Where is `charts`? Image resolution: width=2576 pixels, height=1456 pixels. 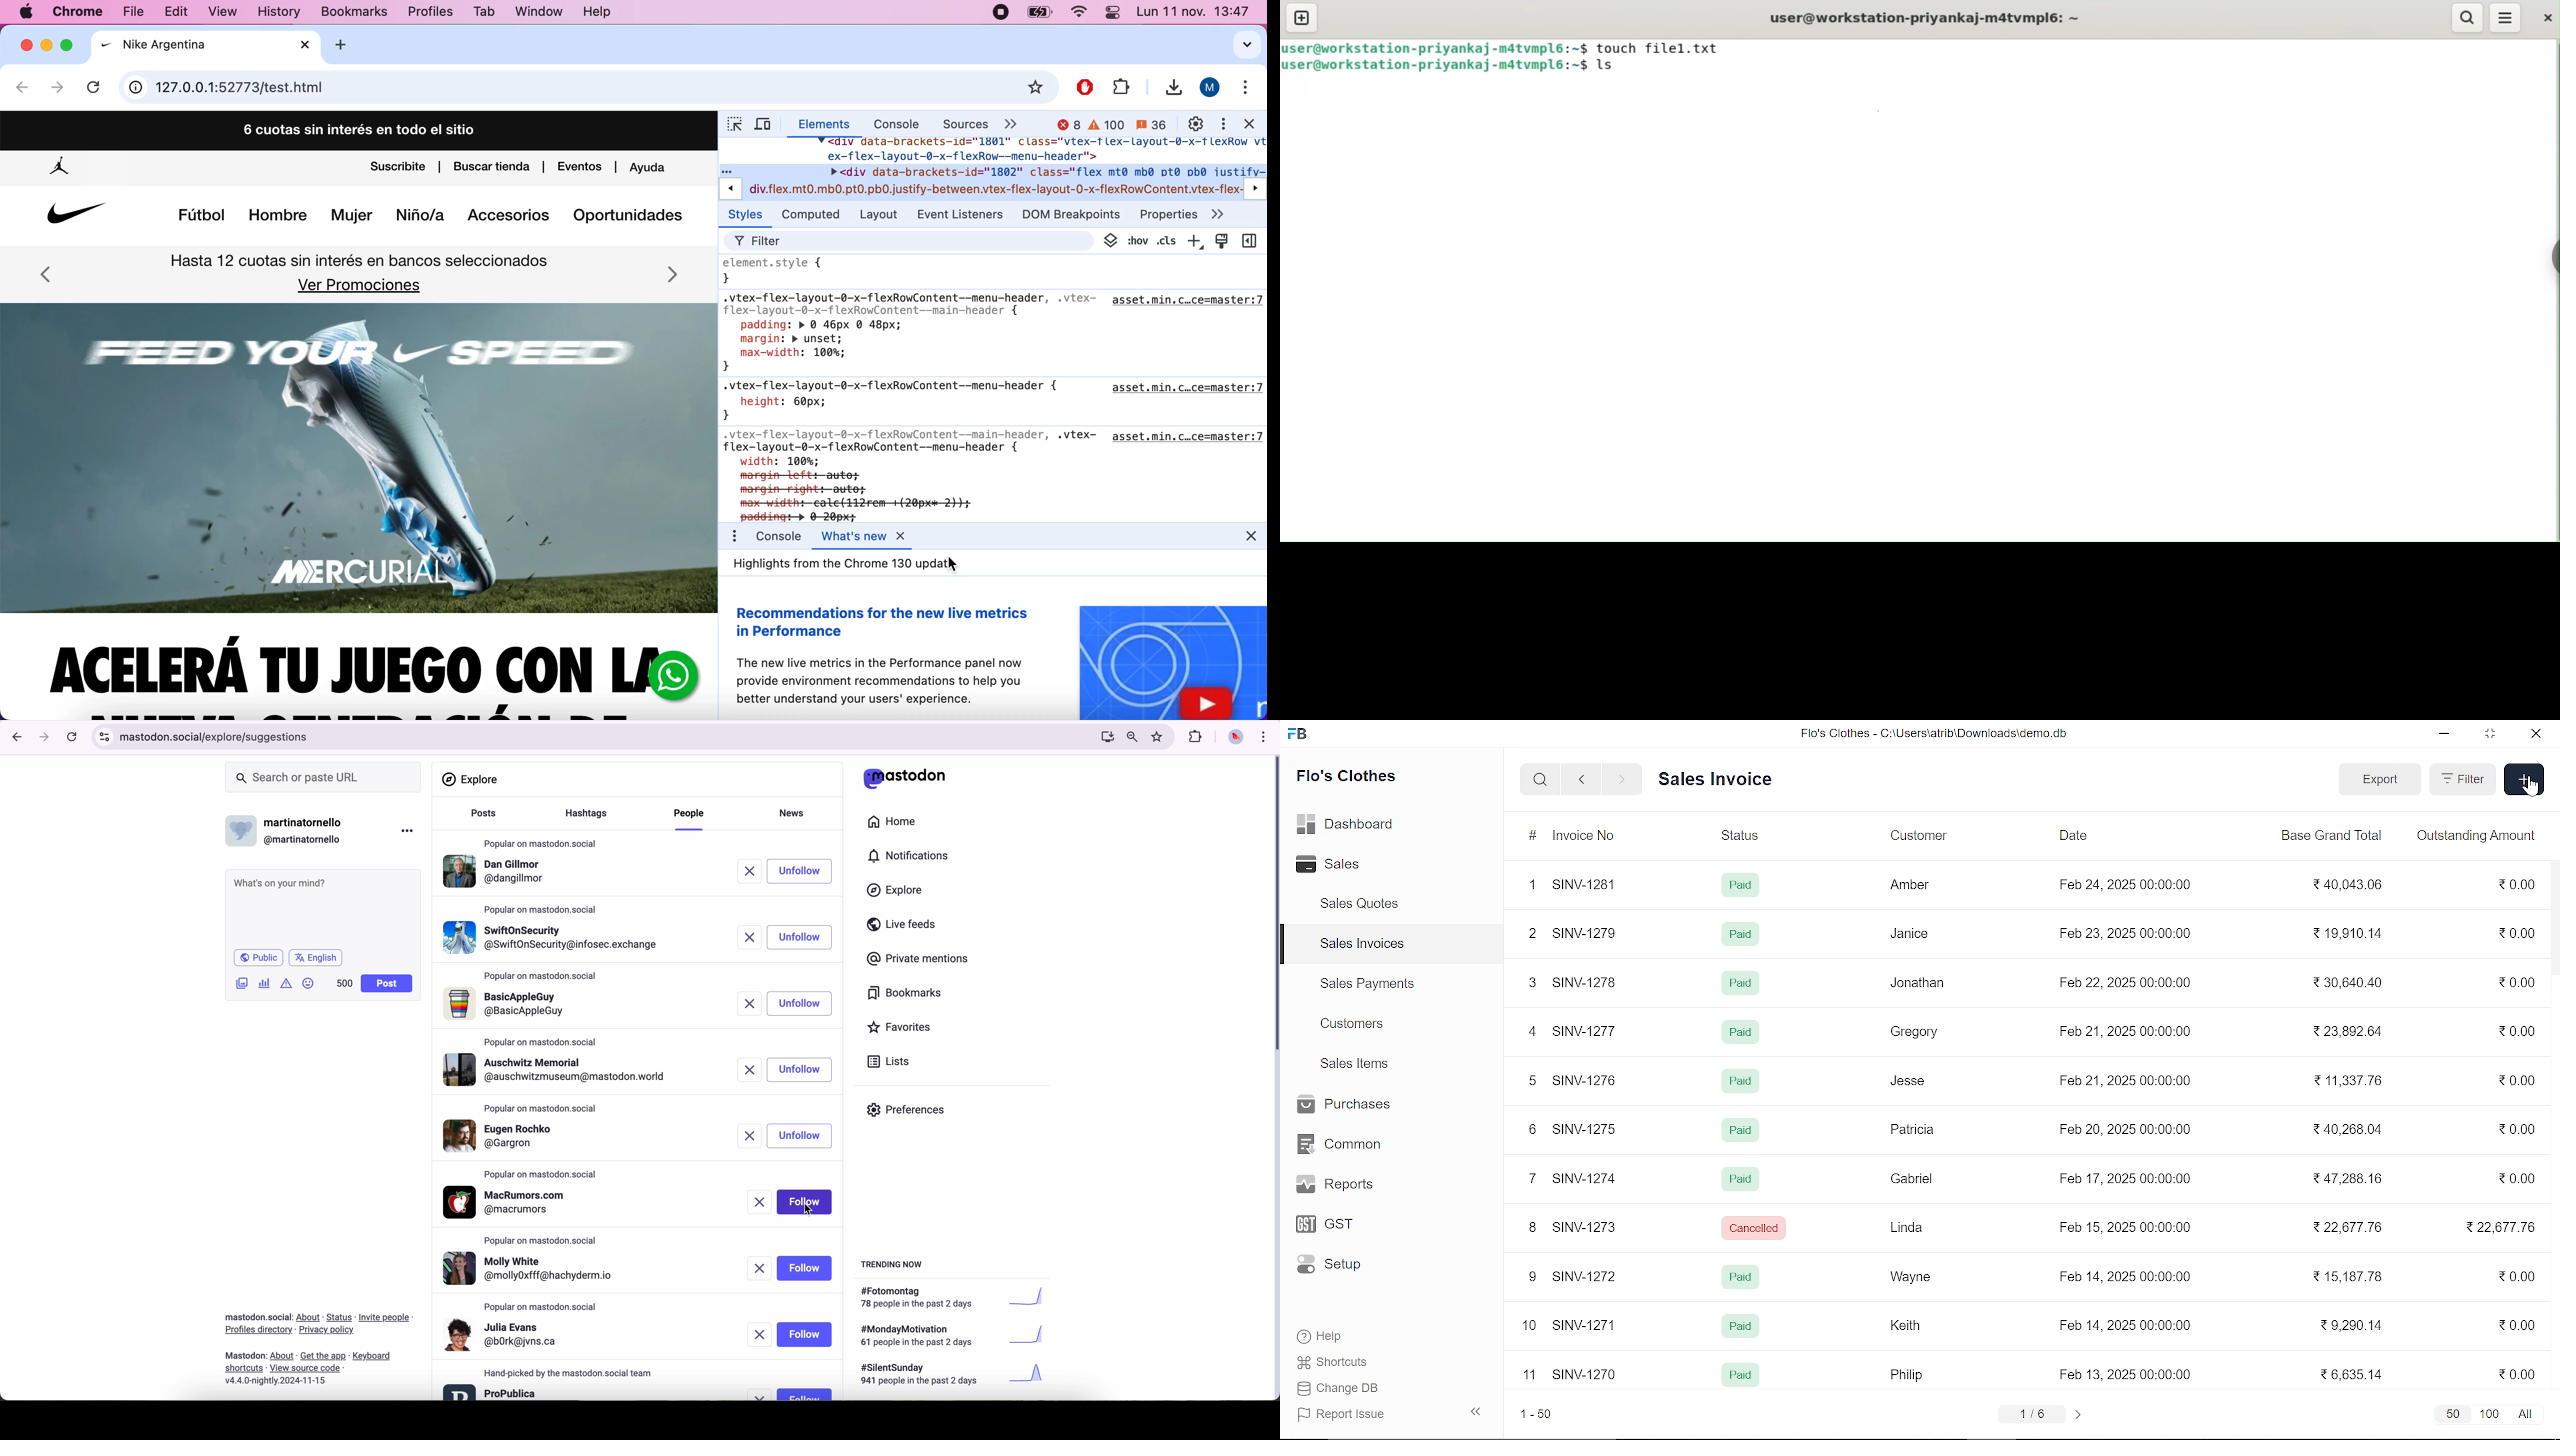
charts is located at coordinates (266, 983).